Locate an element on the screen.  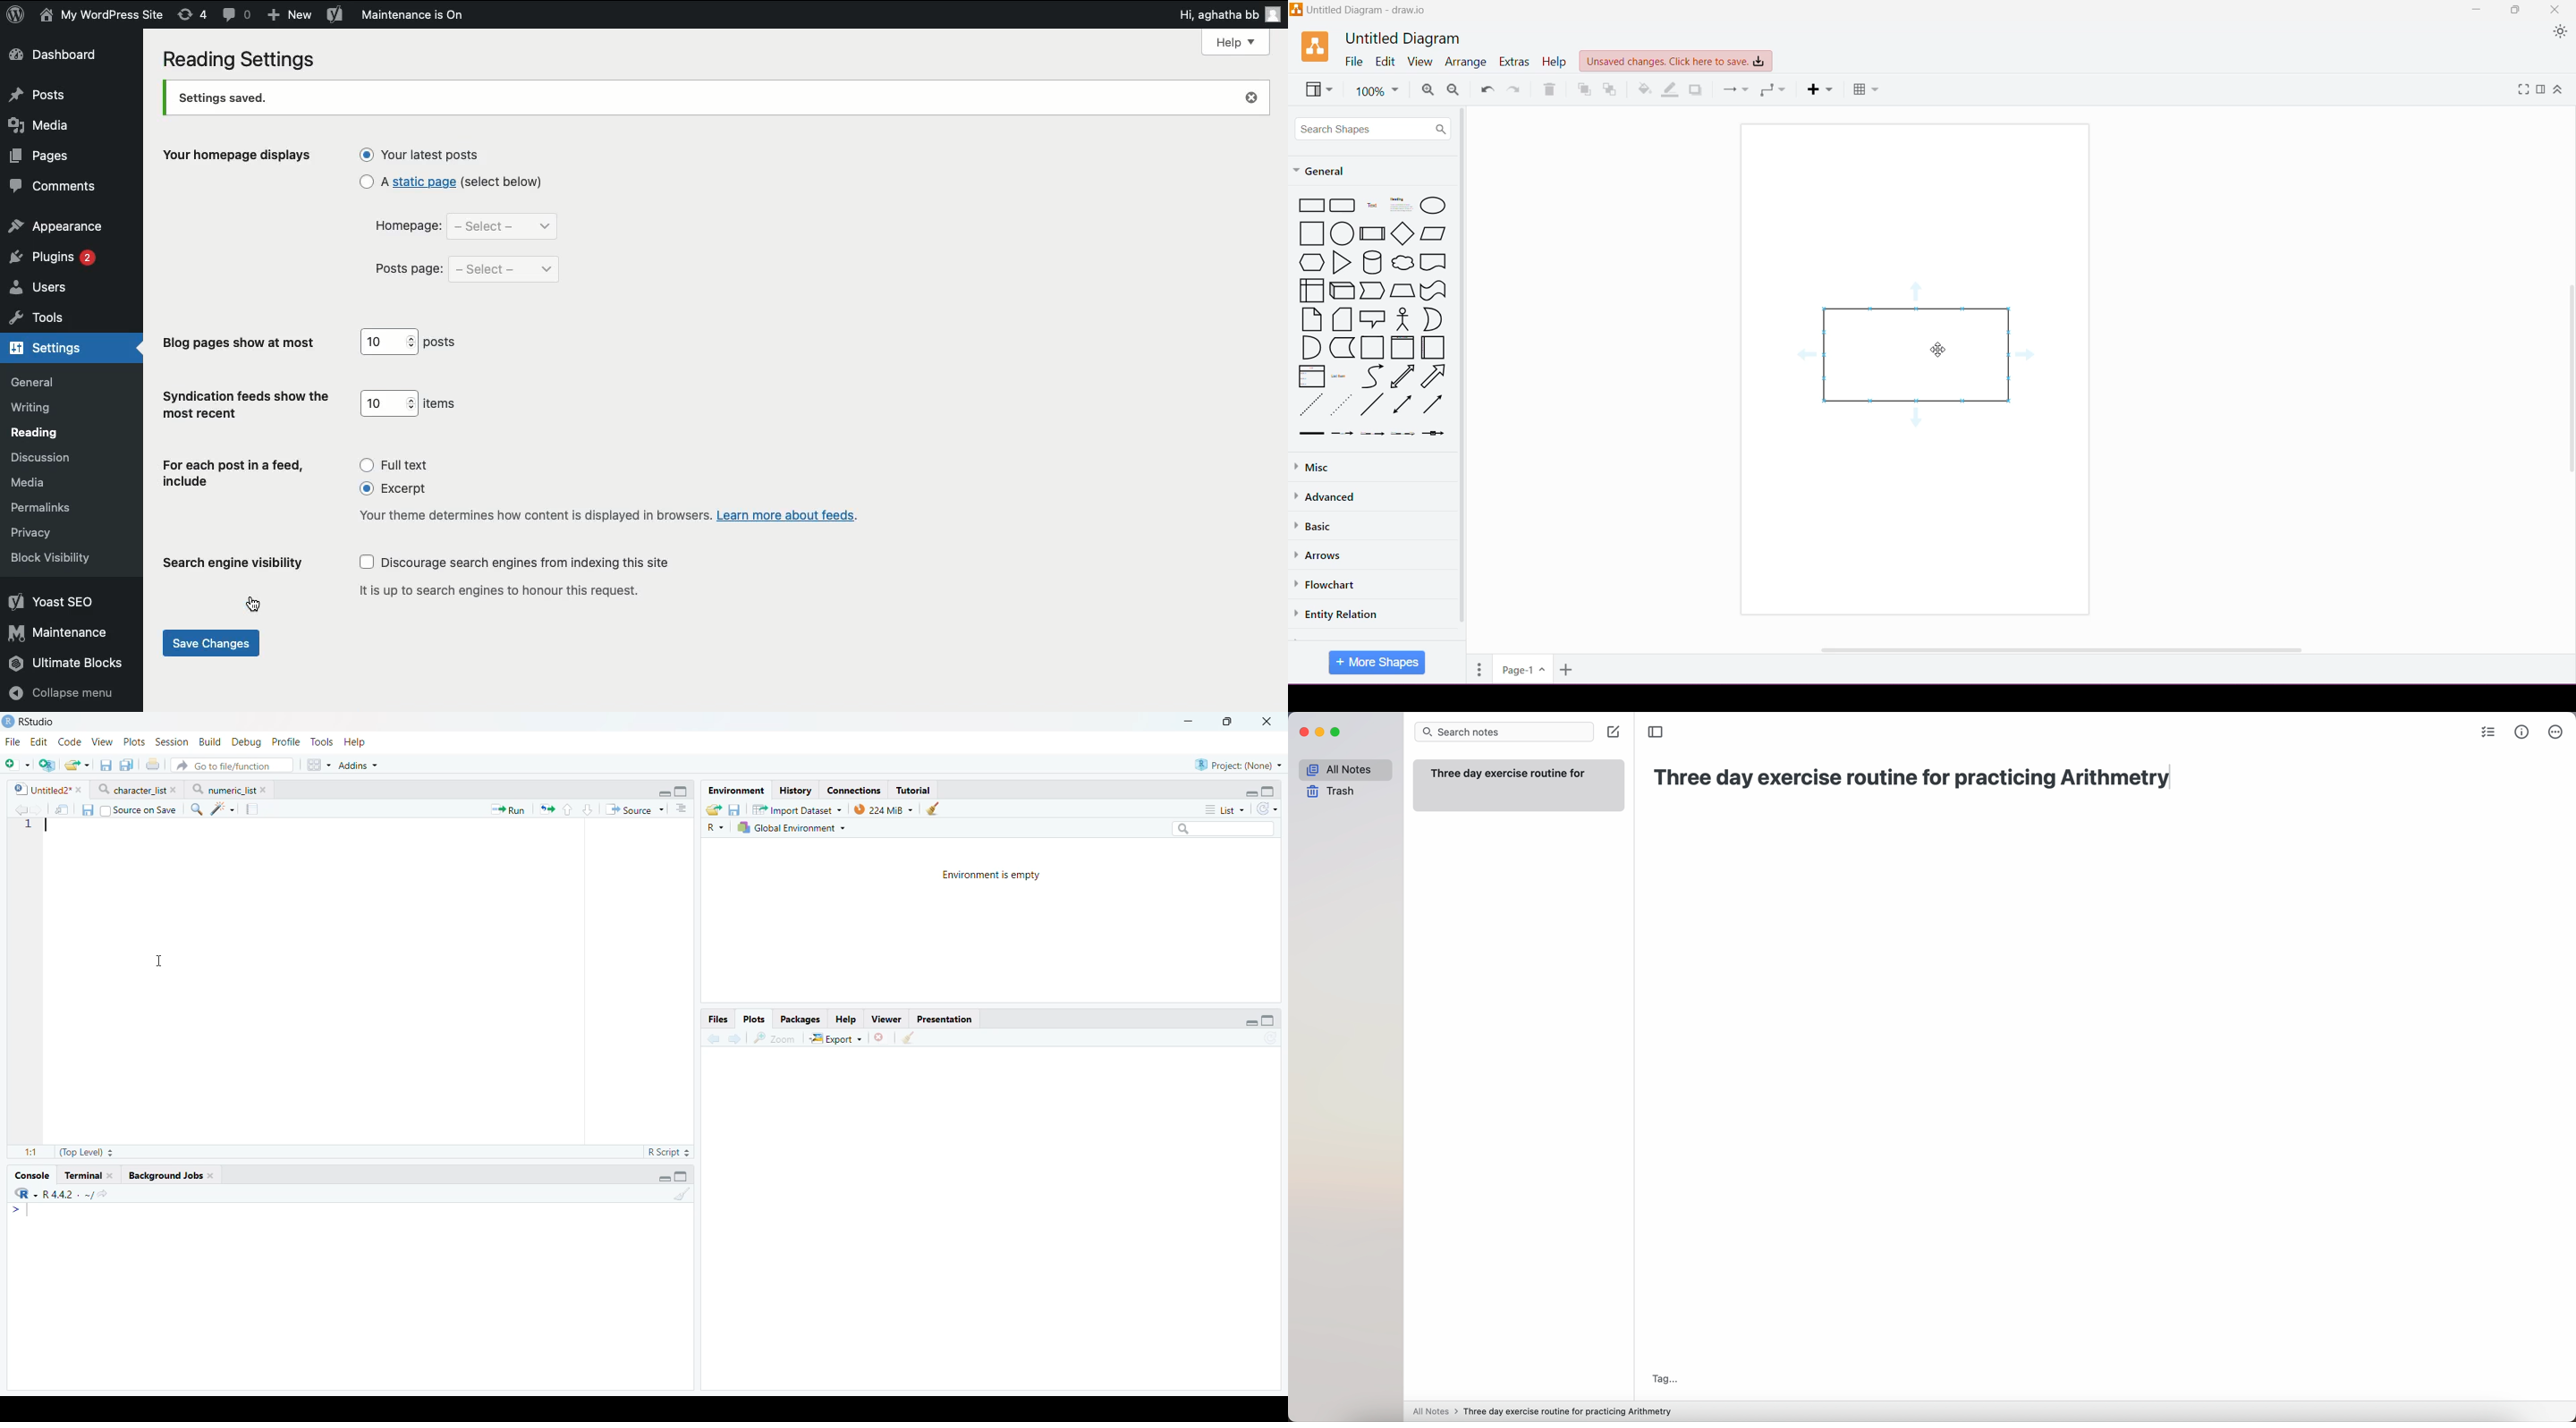
Code is located at coordinates (72, 741).